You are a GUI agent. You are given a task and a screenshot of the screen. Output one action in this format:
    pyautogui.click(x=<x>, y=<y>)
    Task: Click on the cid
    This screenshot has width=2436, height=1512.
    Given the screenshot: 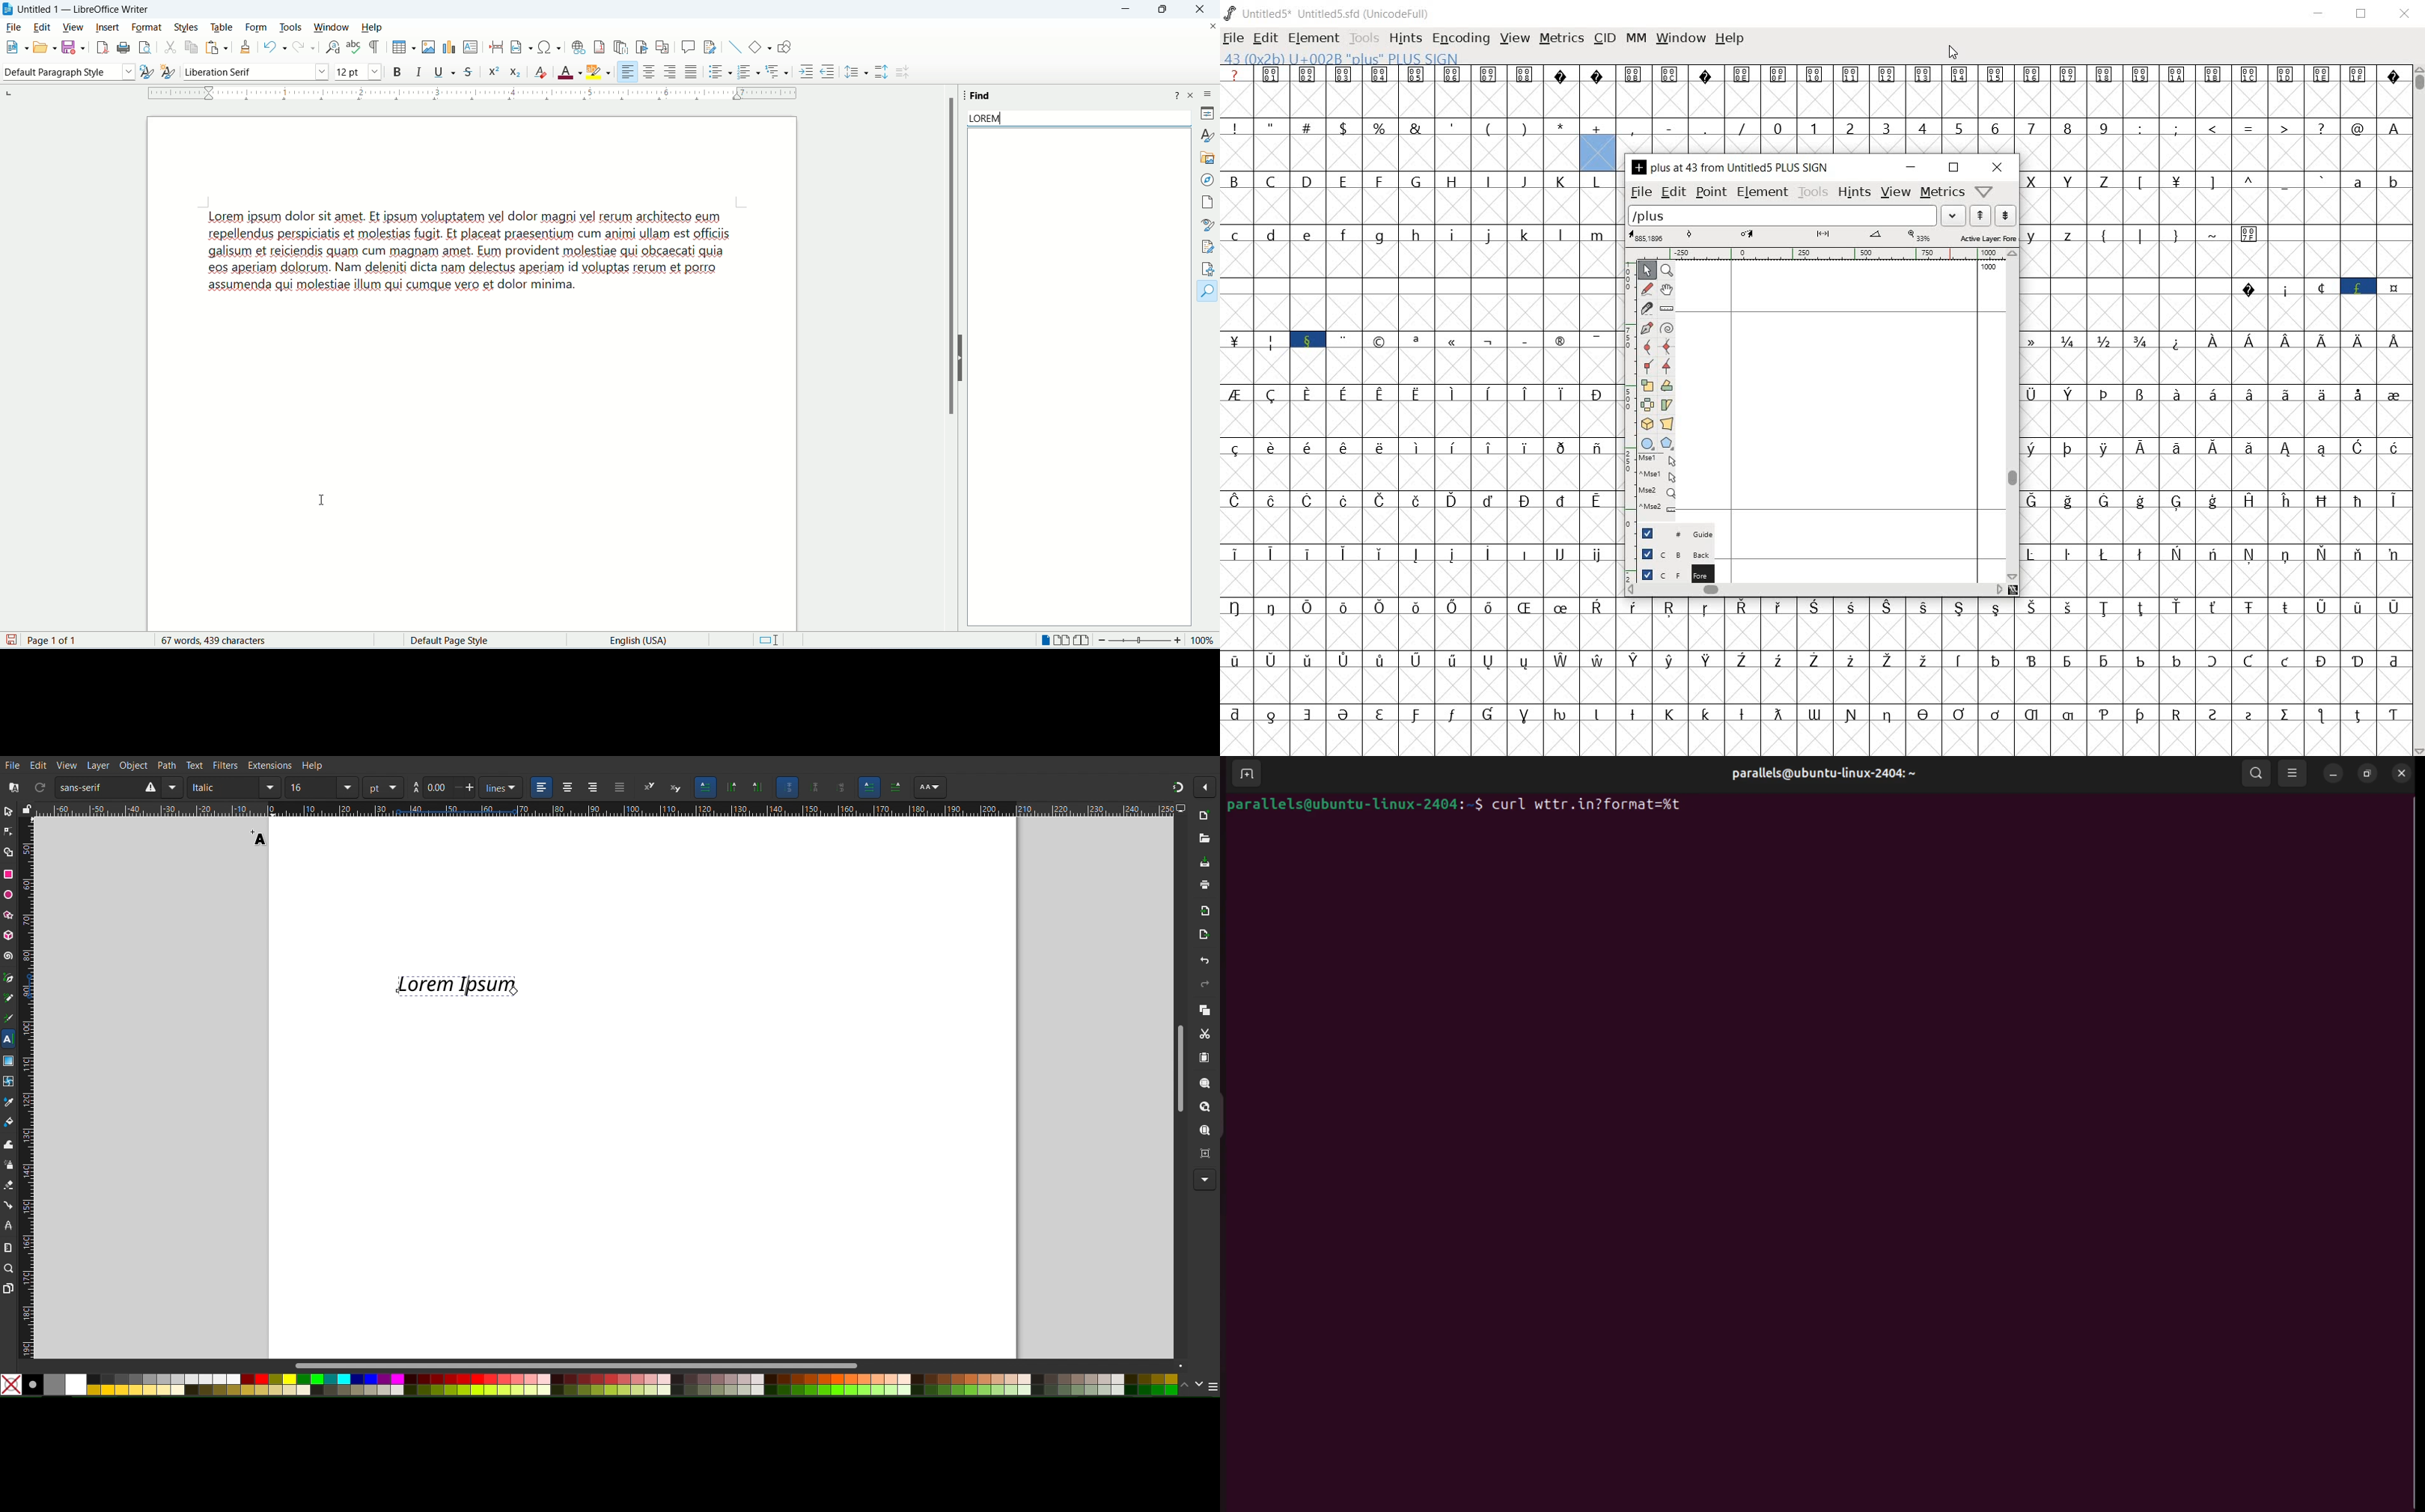 What is the action you would take?
    pyautogui.click(x=1605, y=36)
    